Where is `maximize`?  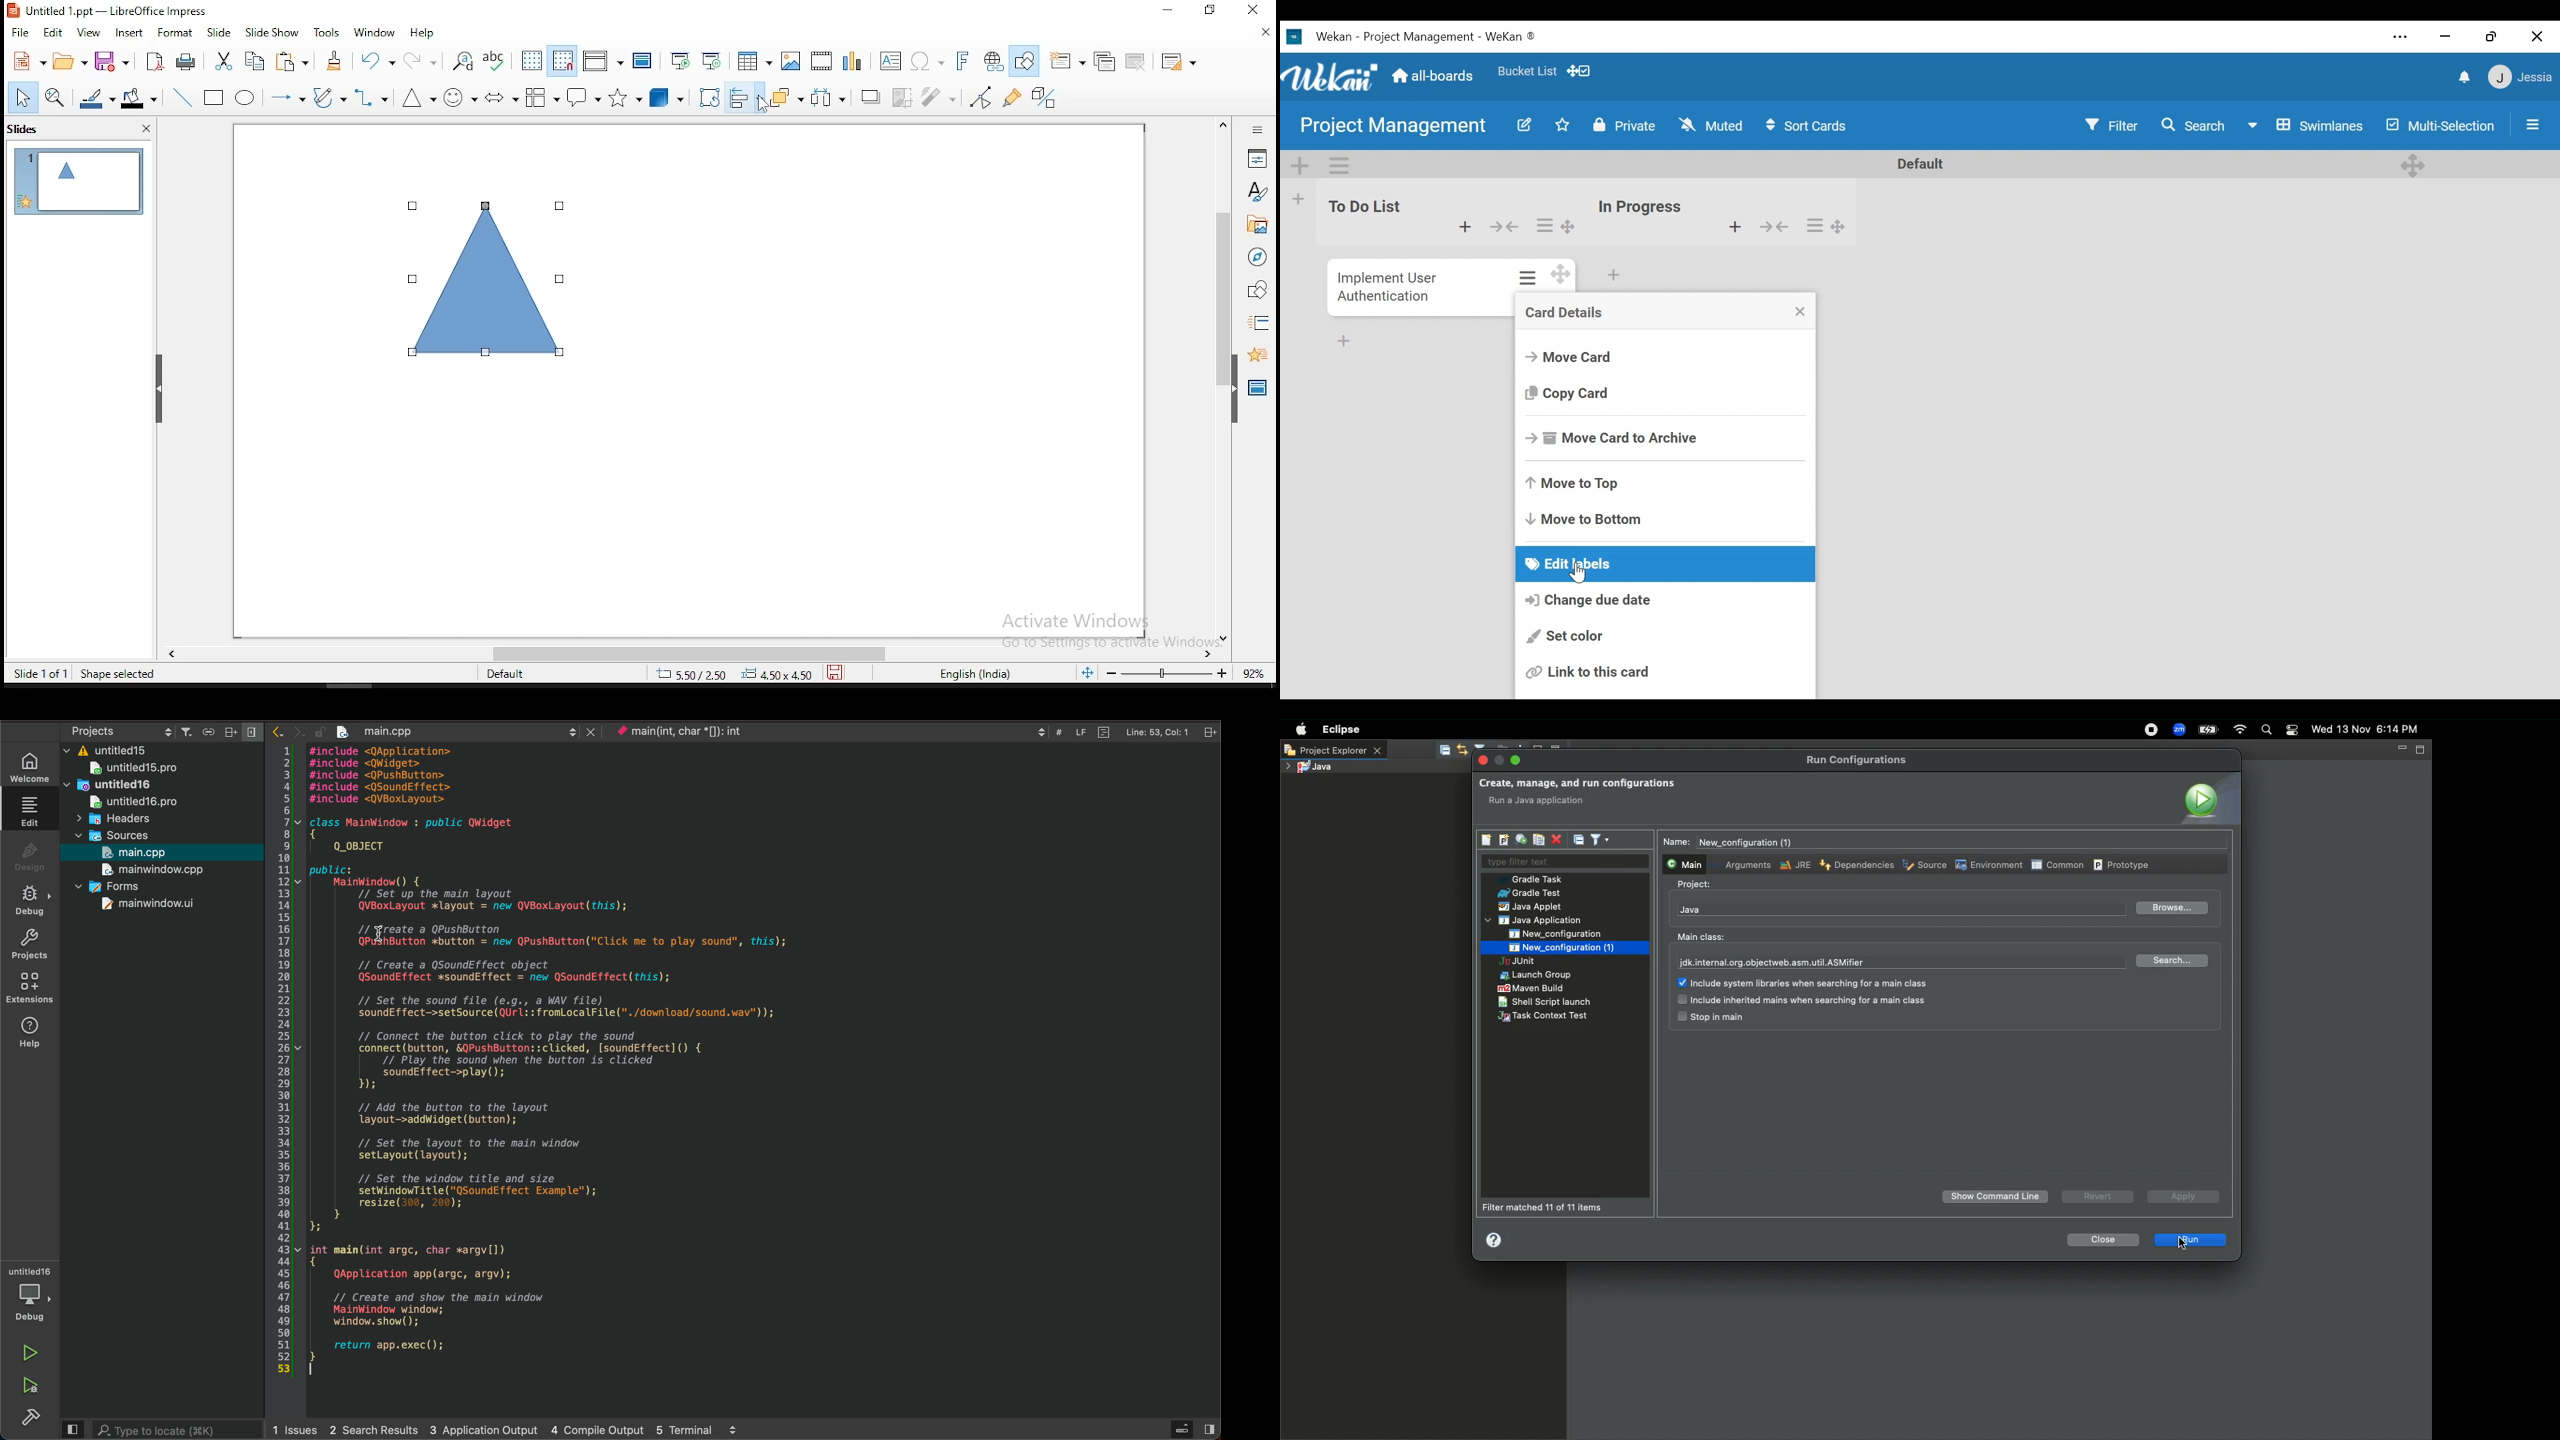
maximize is located at coordinates (1213, 11).